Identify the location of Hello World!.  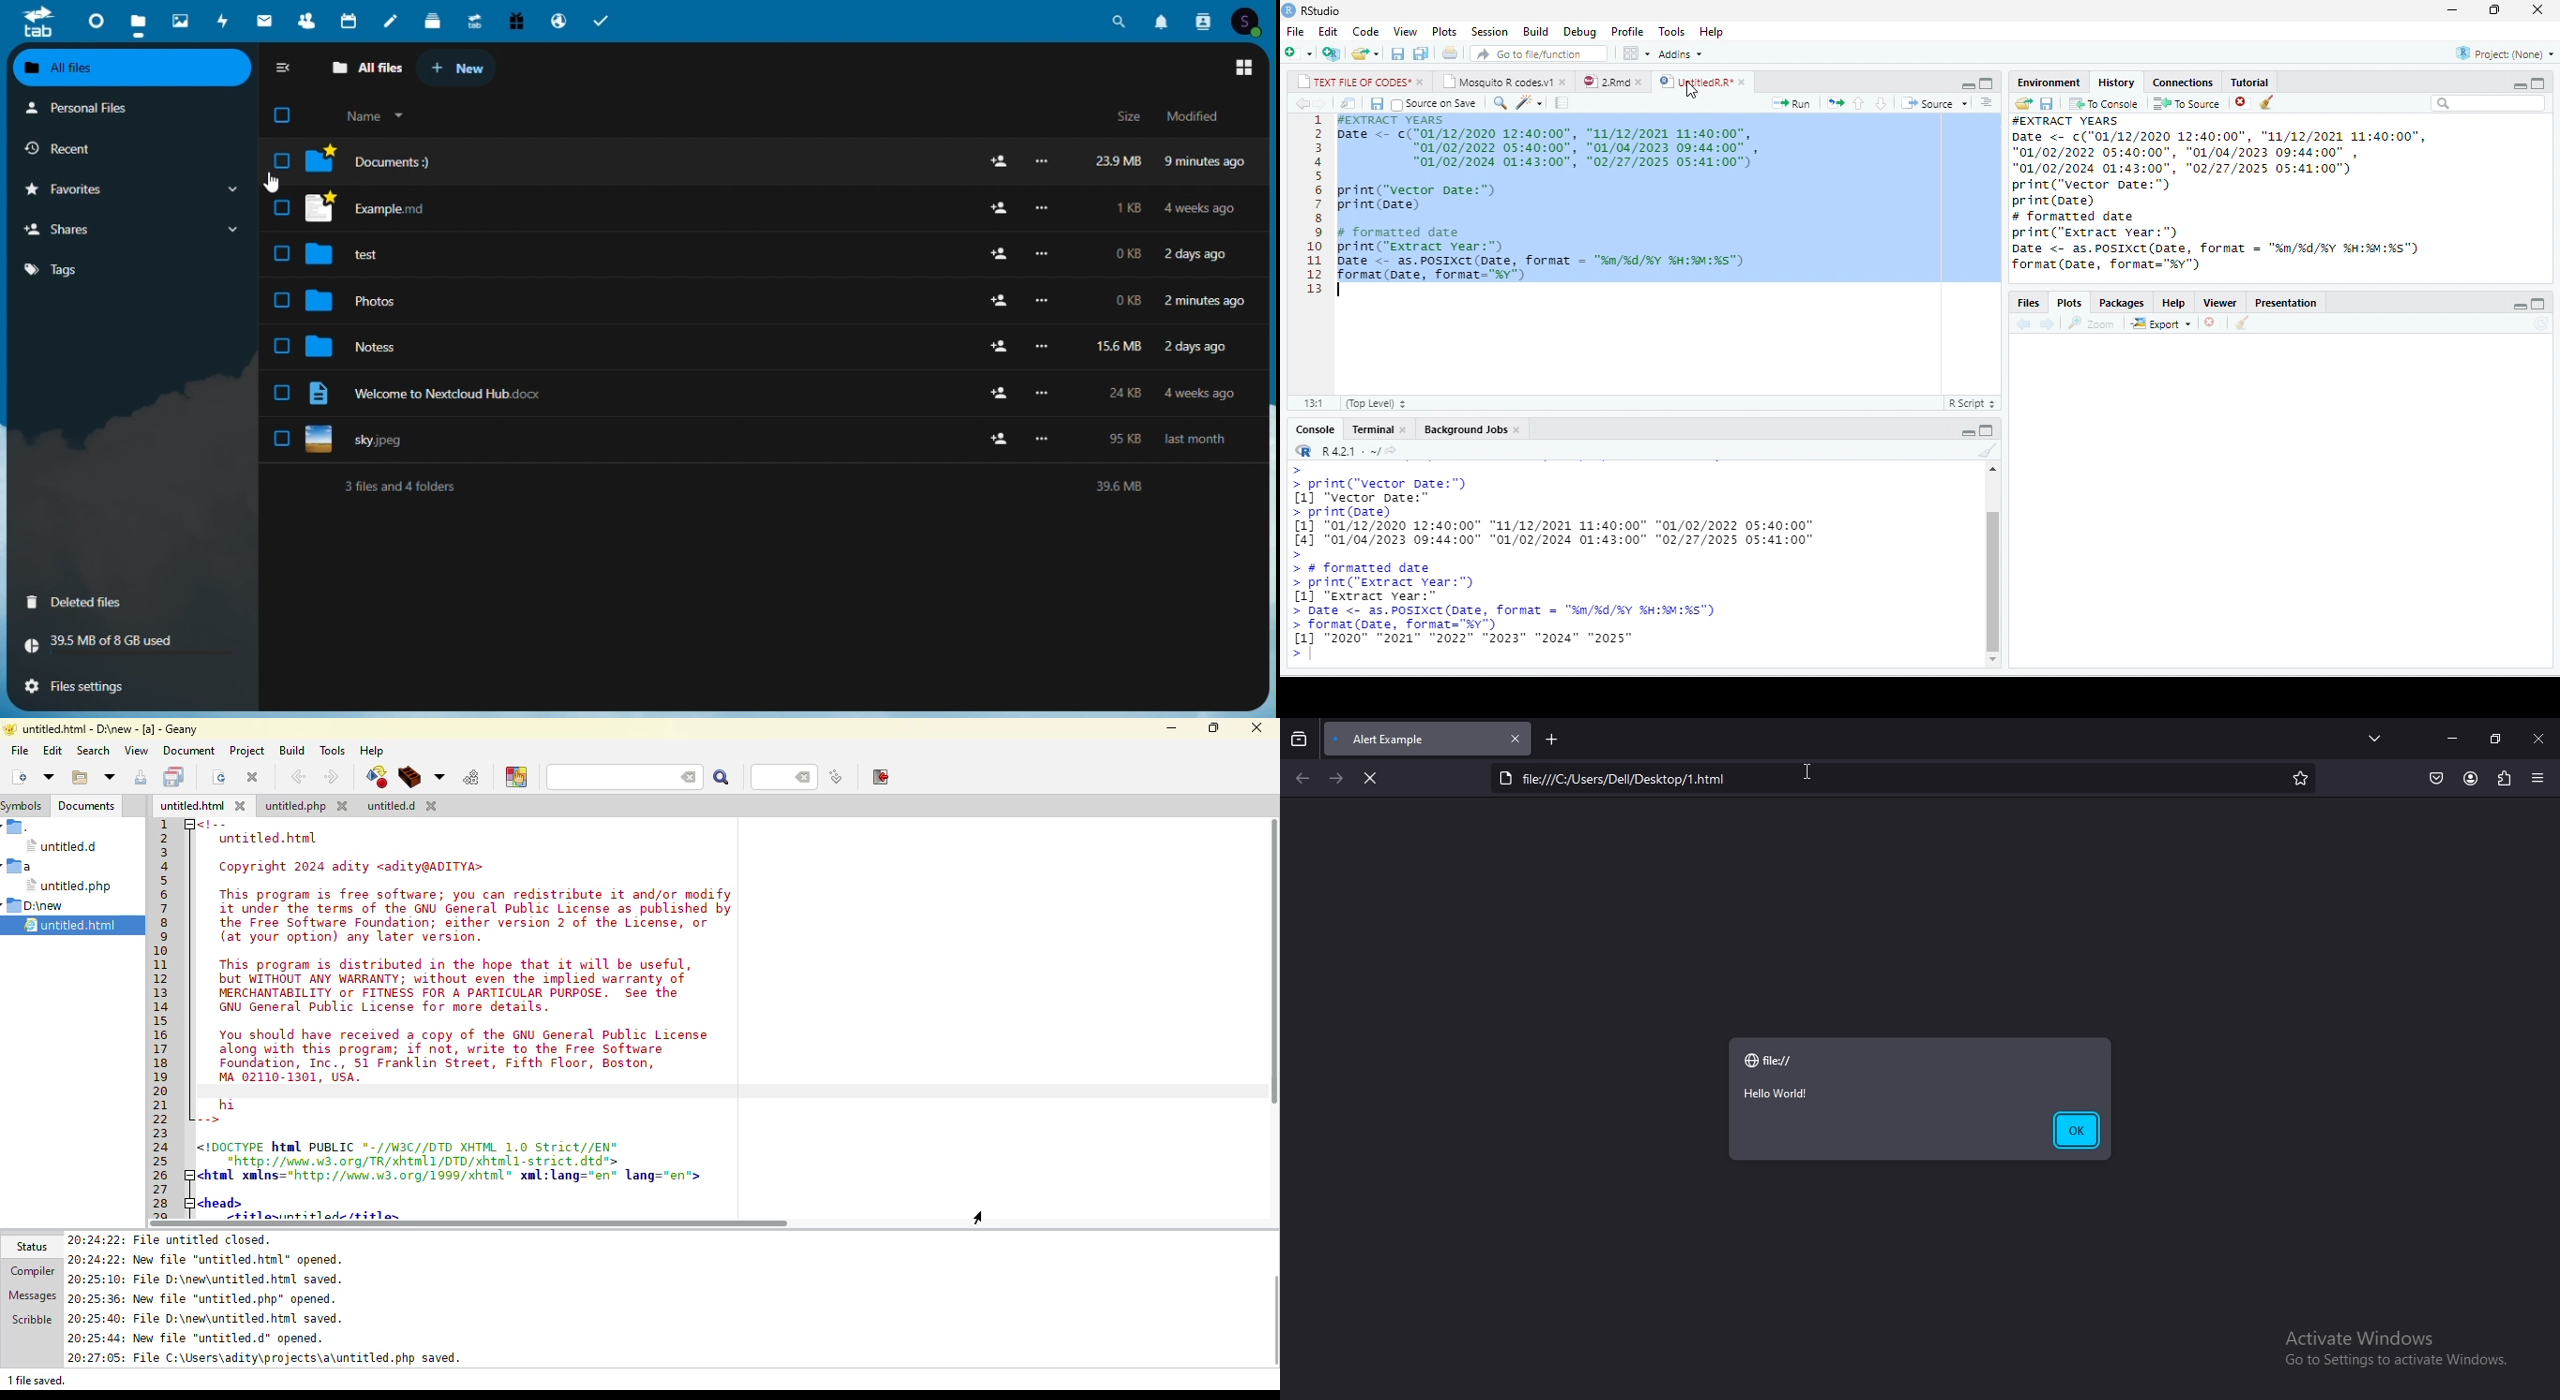
(1777, 1093).